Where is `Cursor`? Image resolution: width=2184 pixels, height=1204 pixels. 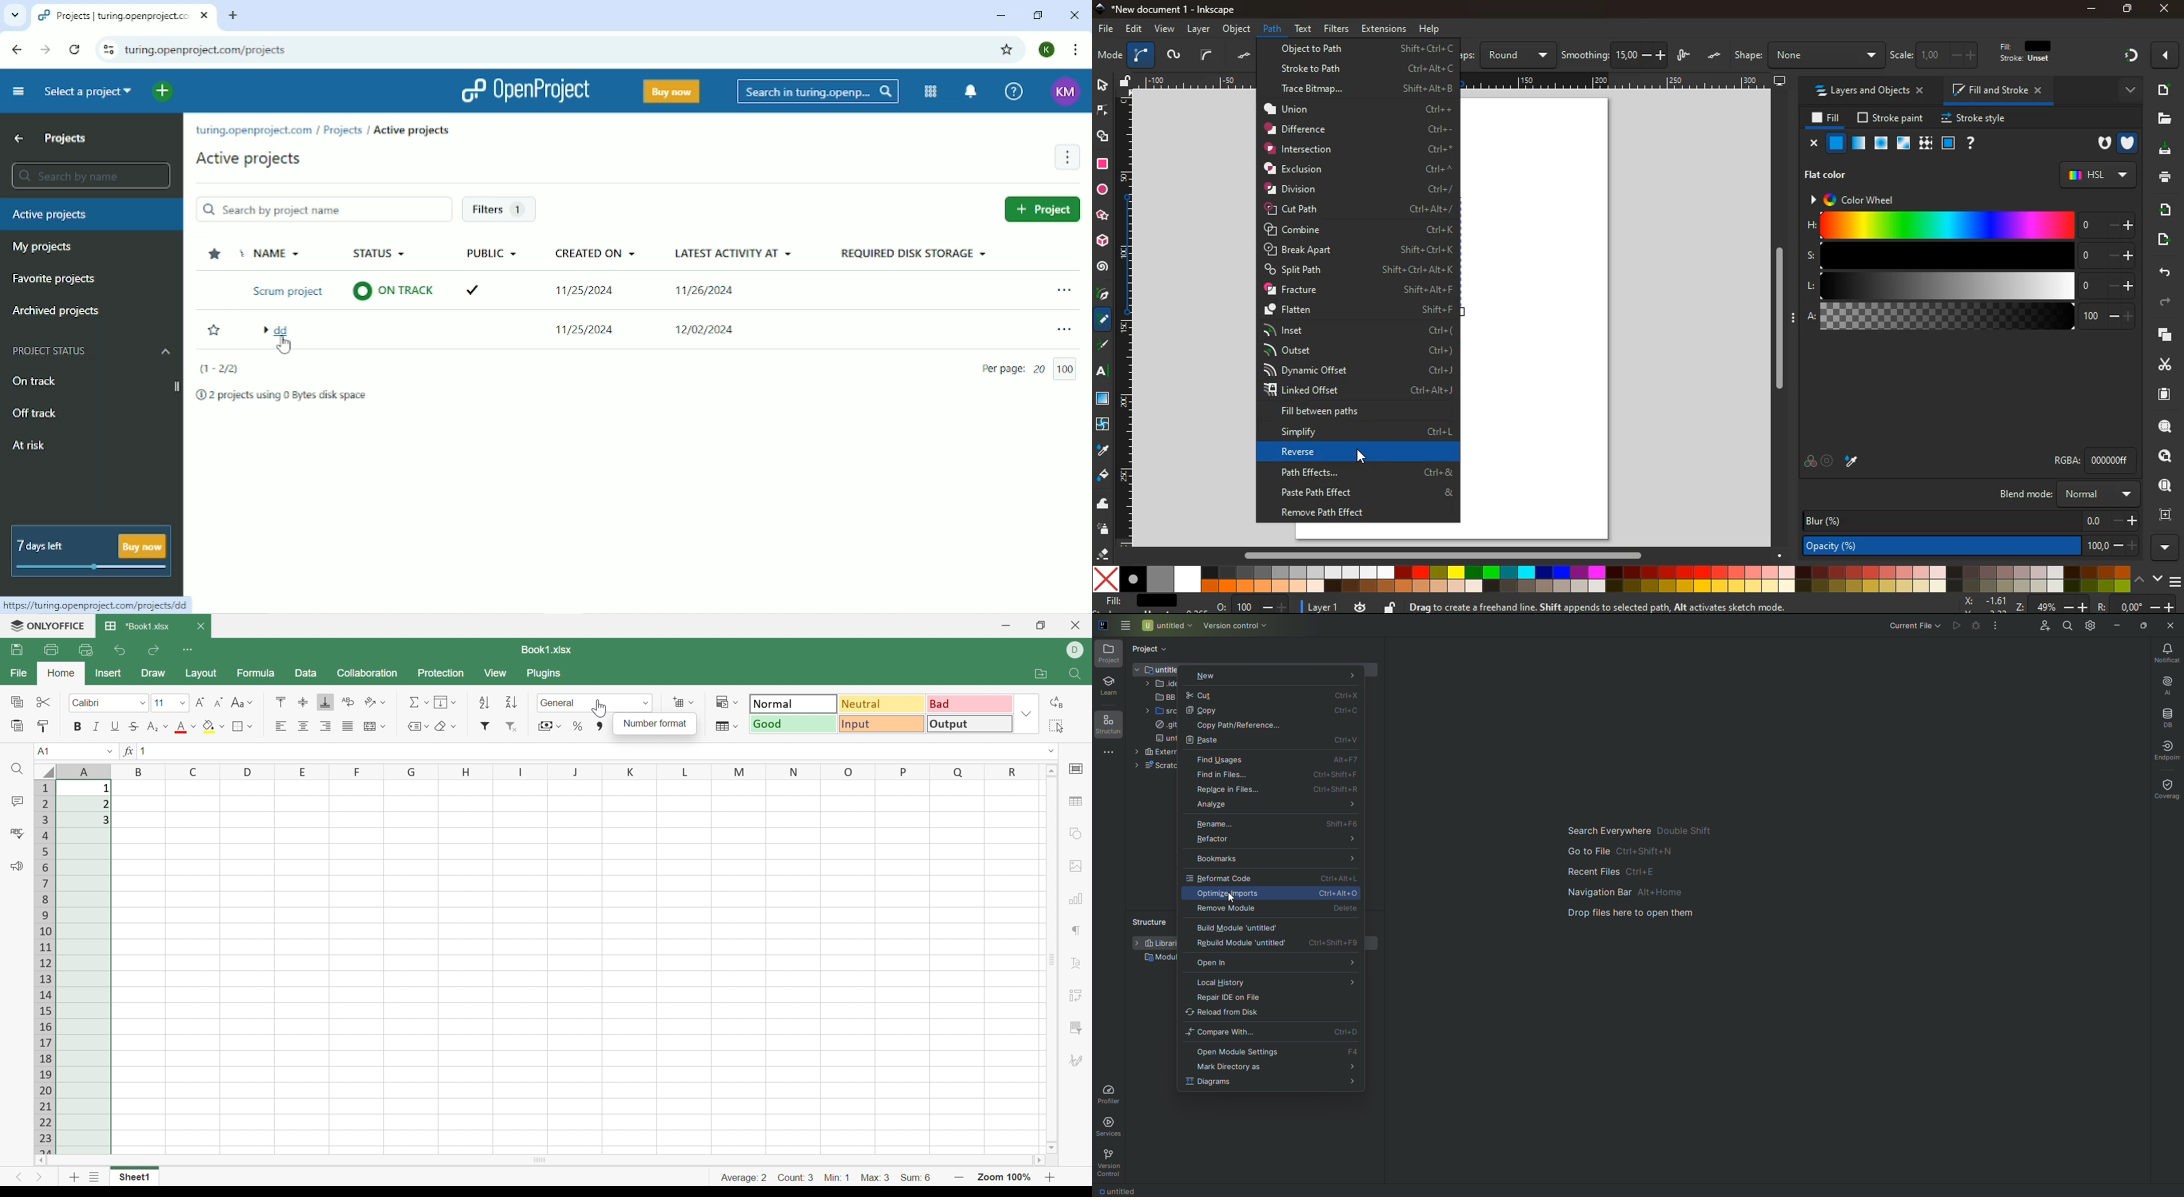 Cursor is located at coordinates (599, 708).